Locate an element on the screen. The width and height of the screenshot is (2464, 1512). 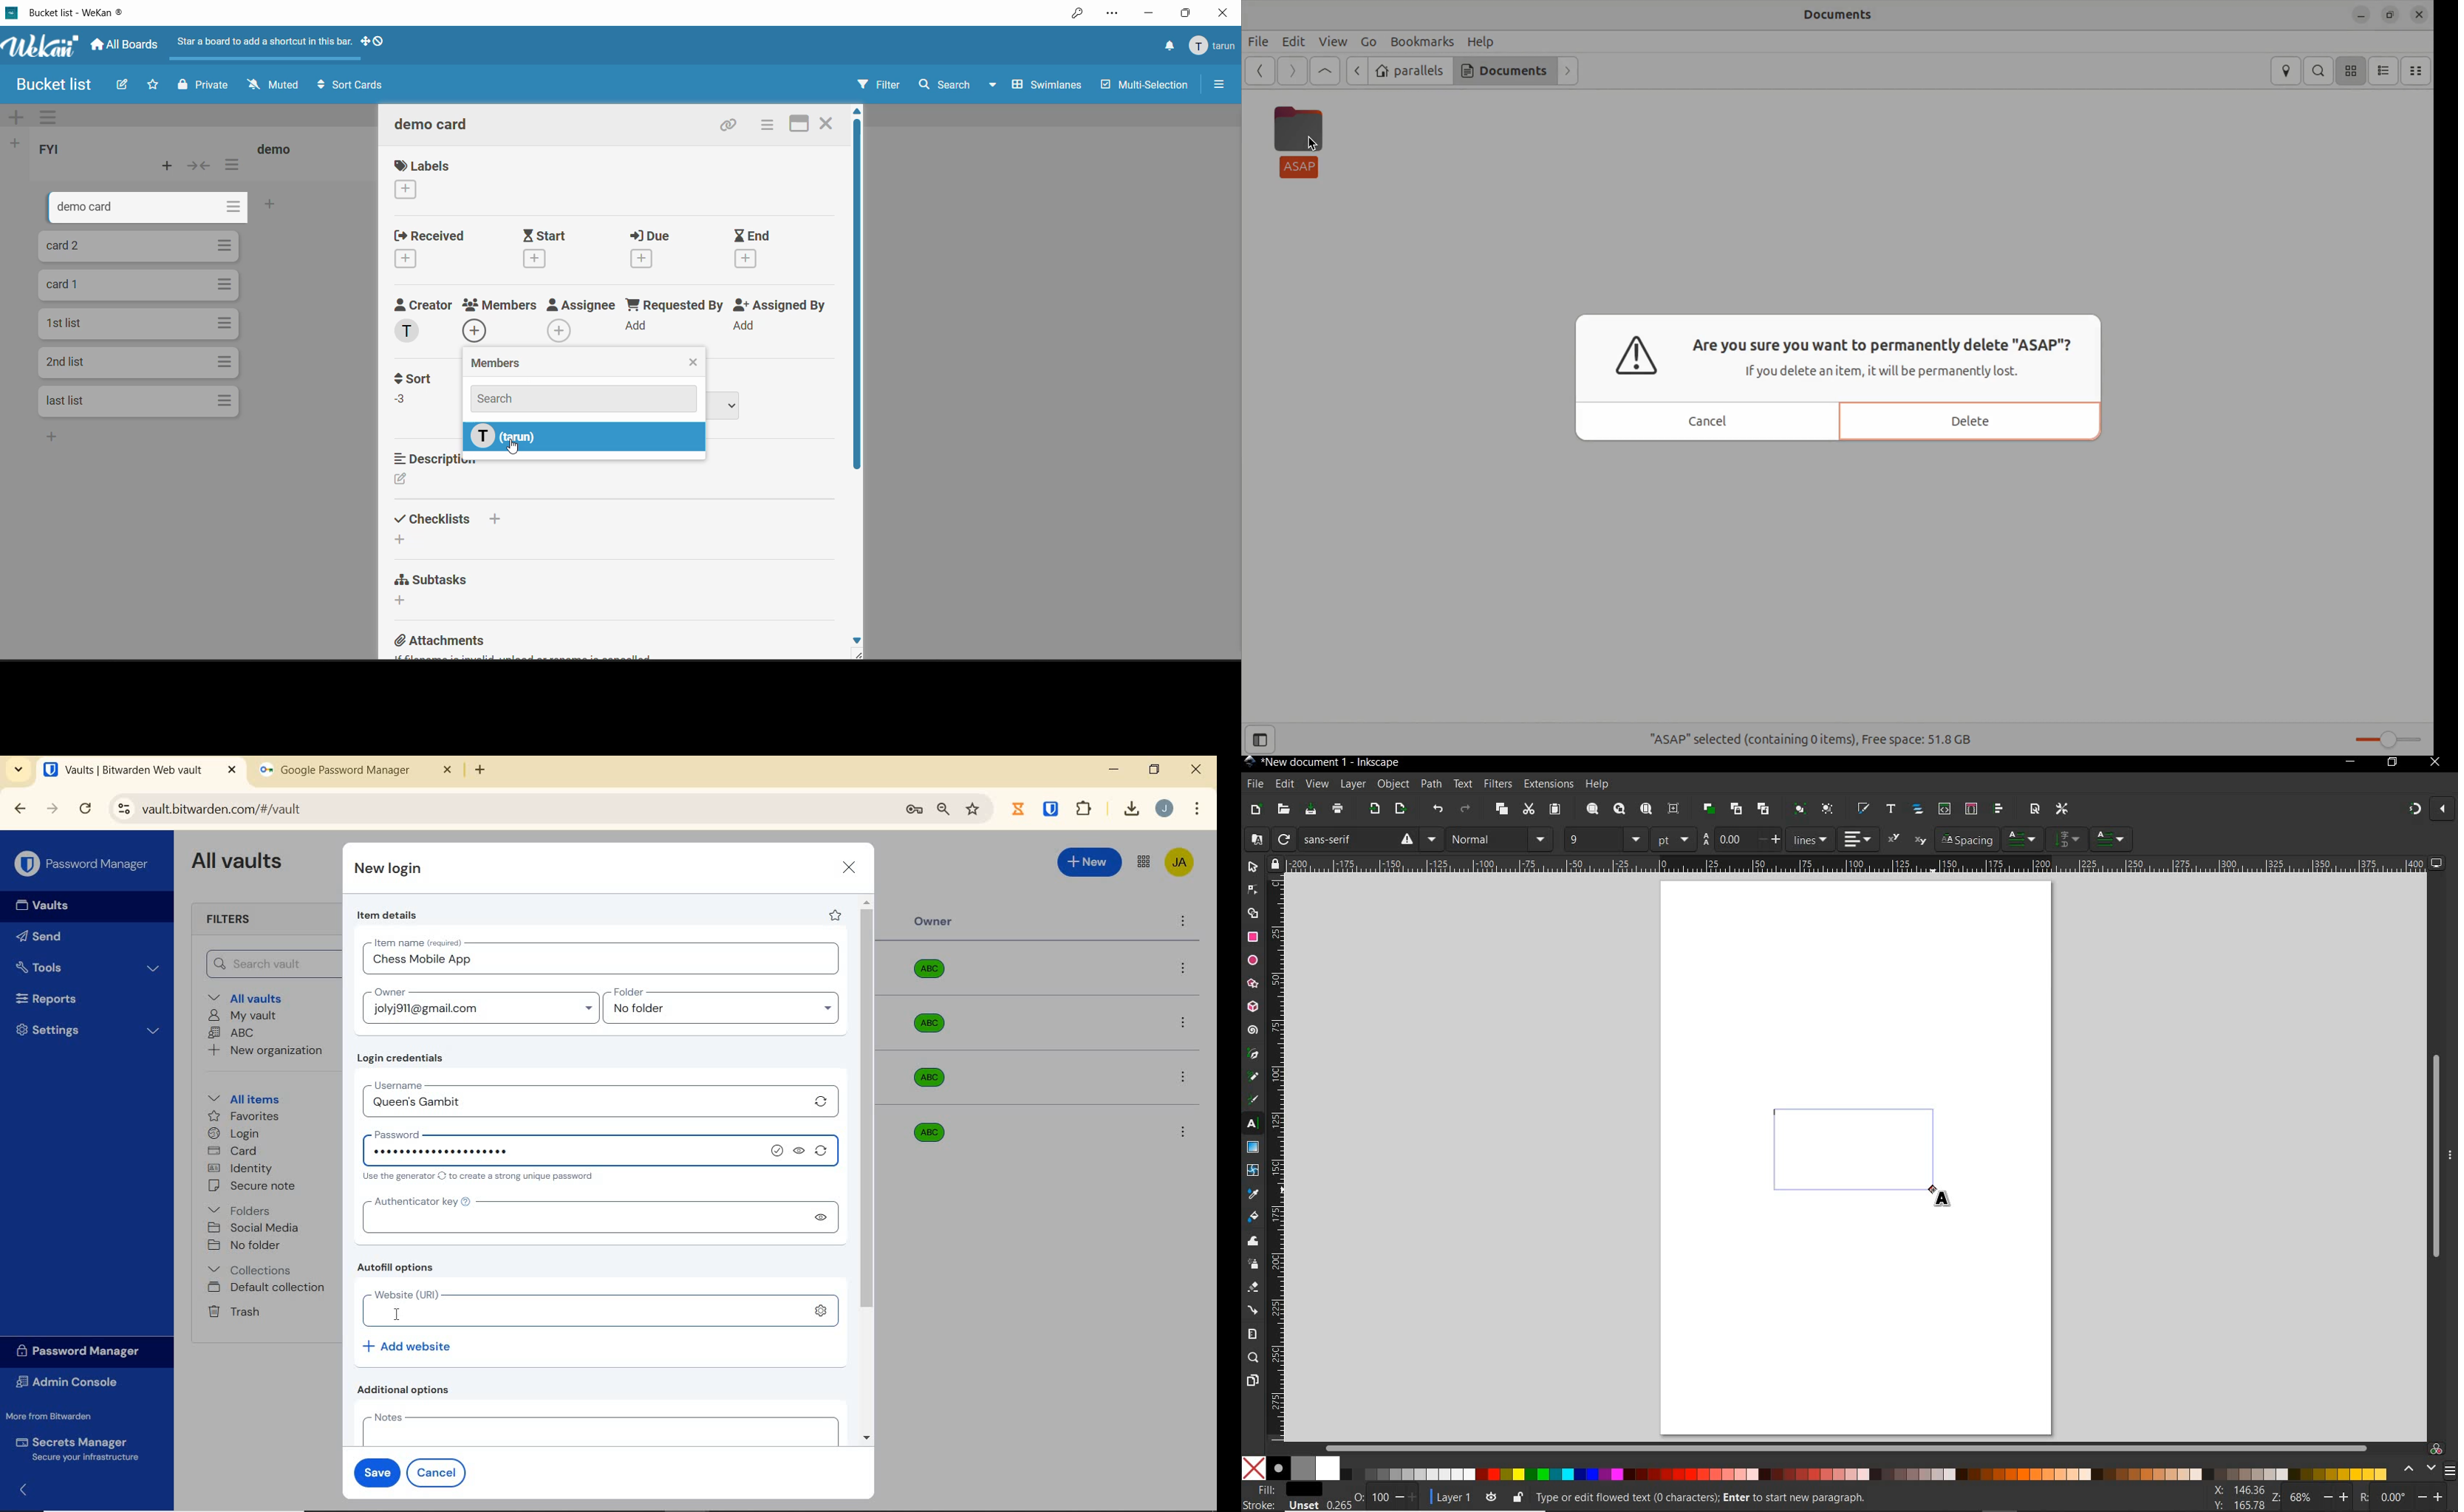
tweak tool is located at coordinates (1254, 1242).